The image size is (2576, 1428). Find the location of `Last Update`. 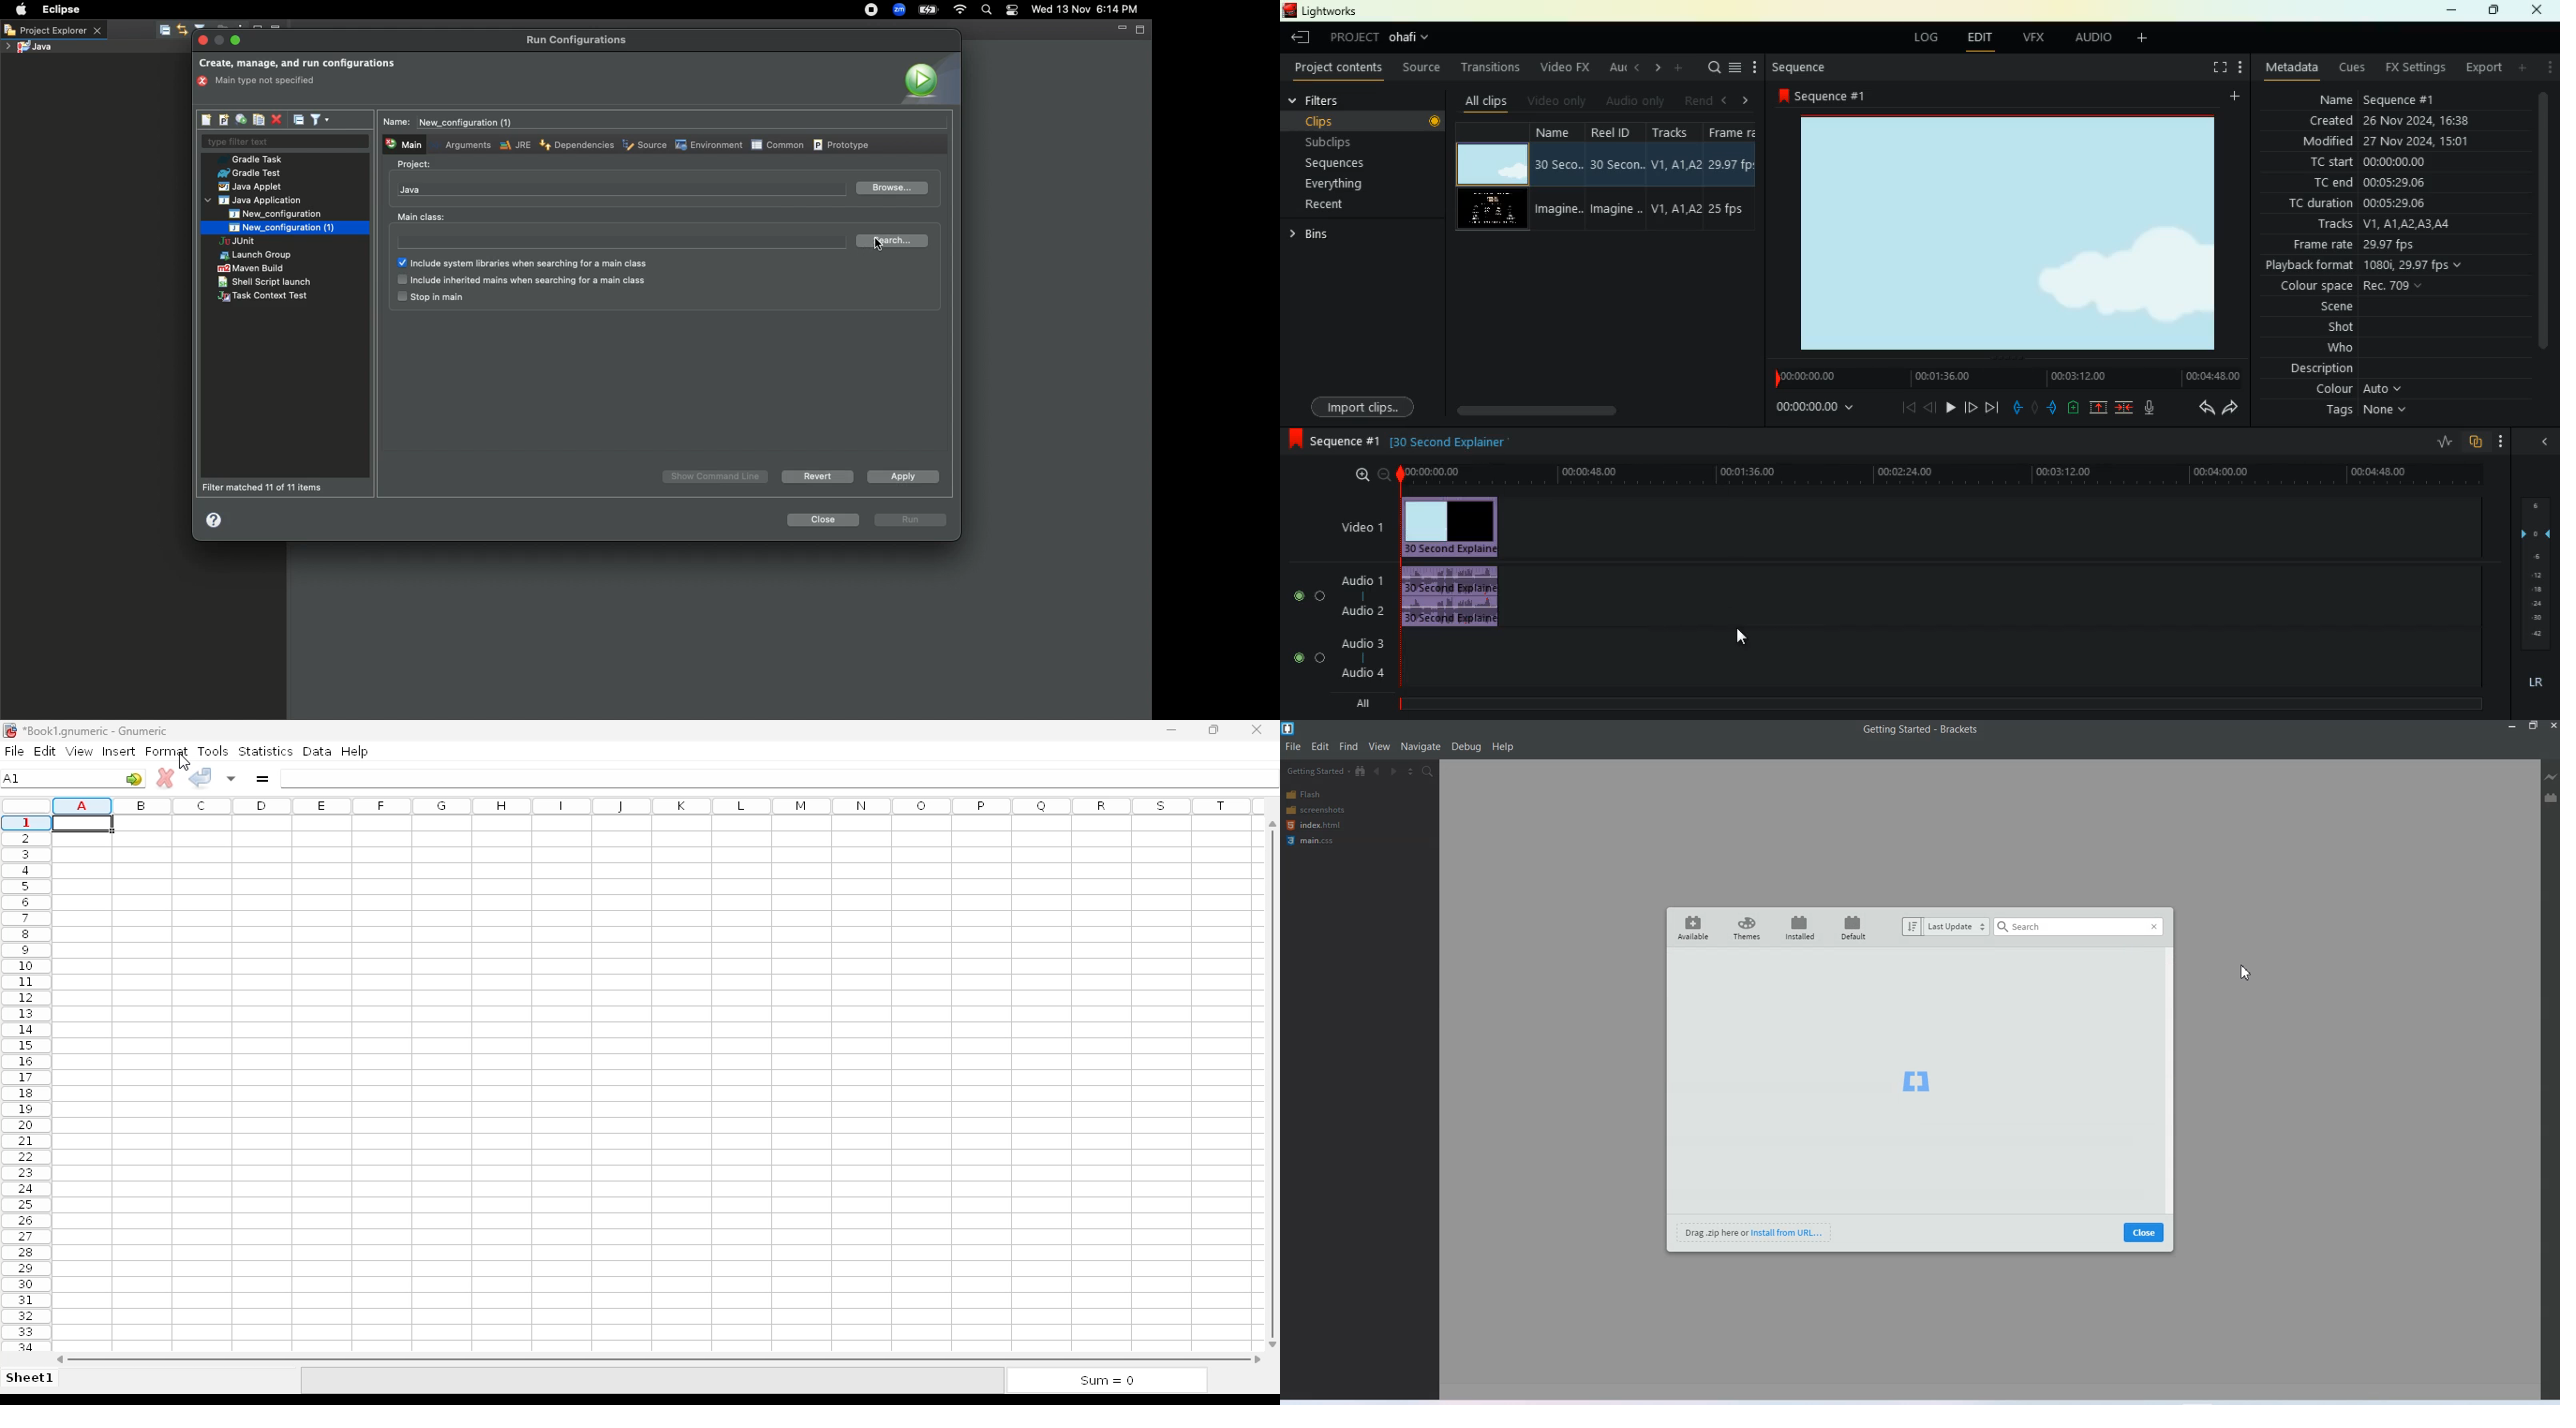

Last Update is located at coordinates (1945, 927).